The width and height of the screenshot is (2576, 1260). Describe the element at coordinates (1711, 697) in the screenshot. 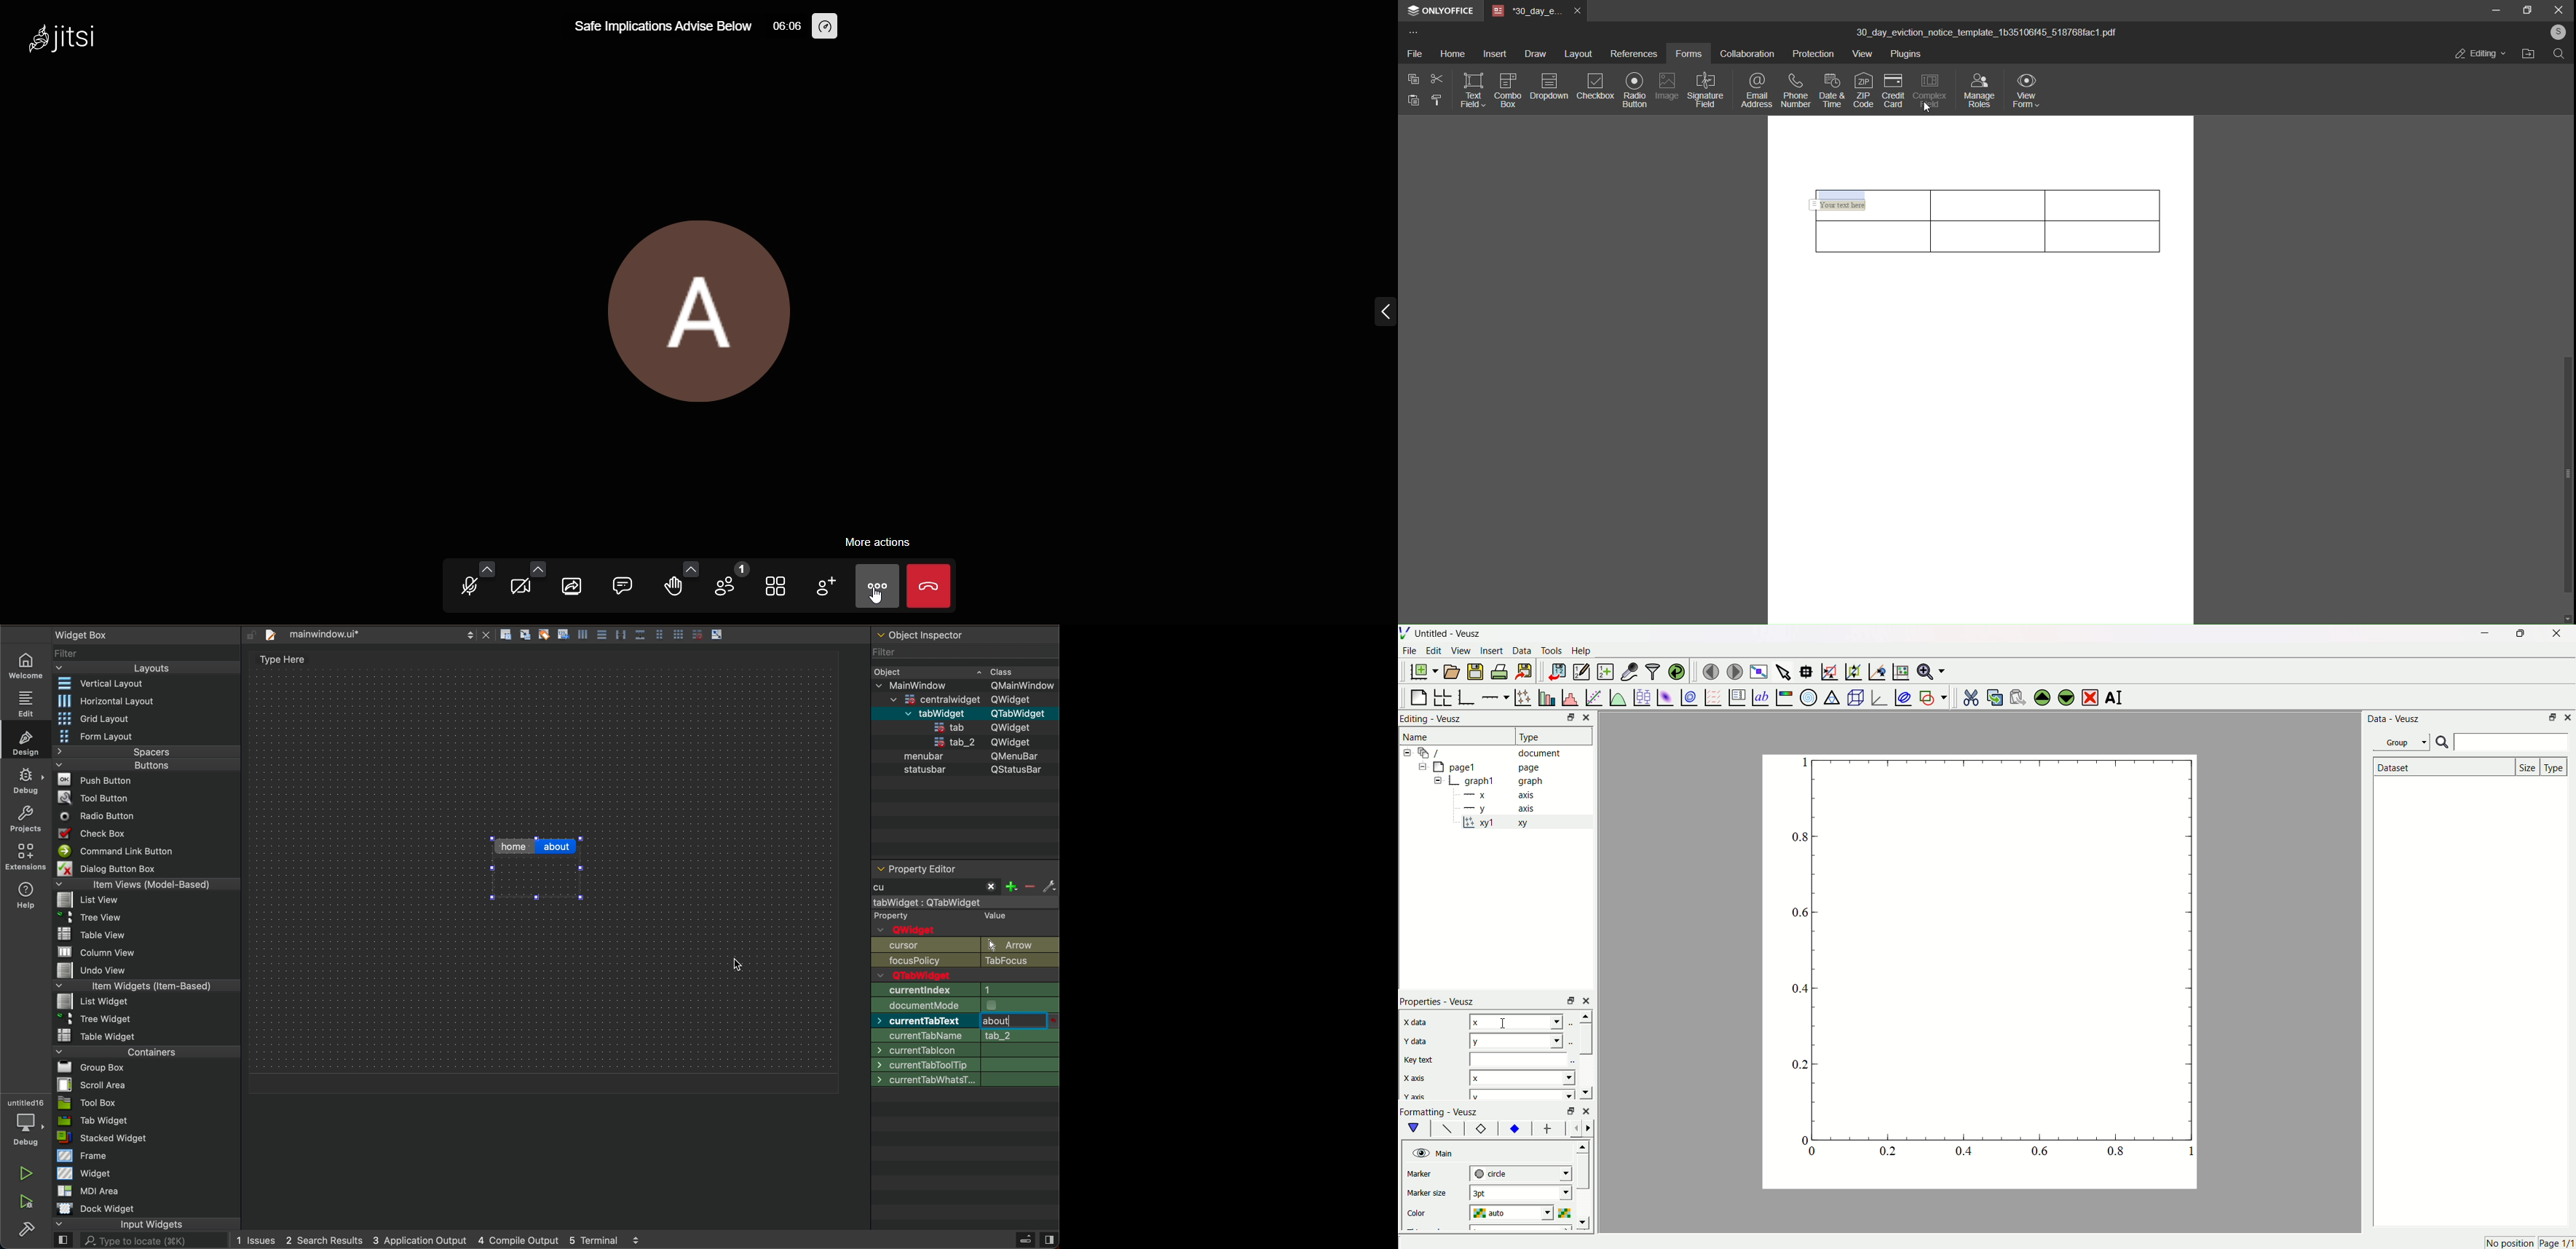

I see `plot a vector field` at that location.